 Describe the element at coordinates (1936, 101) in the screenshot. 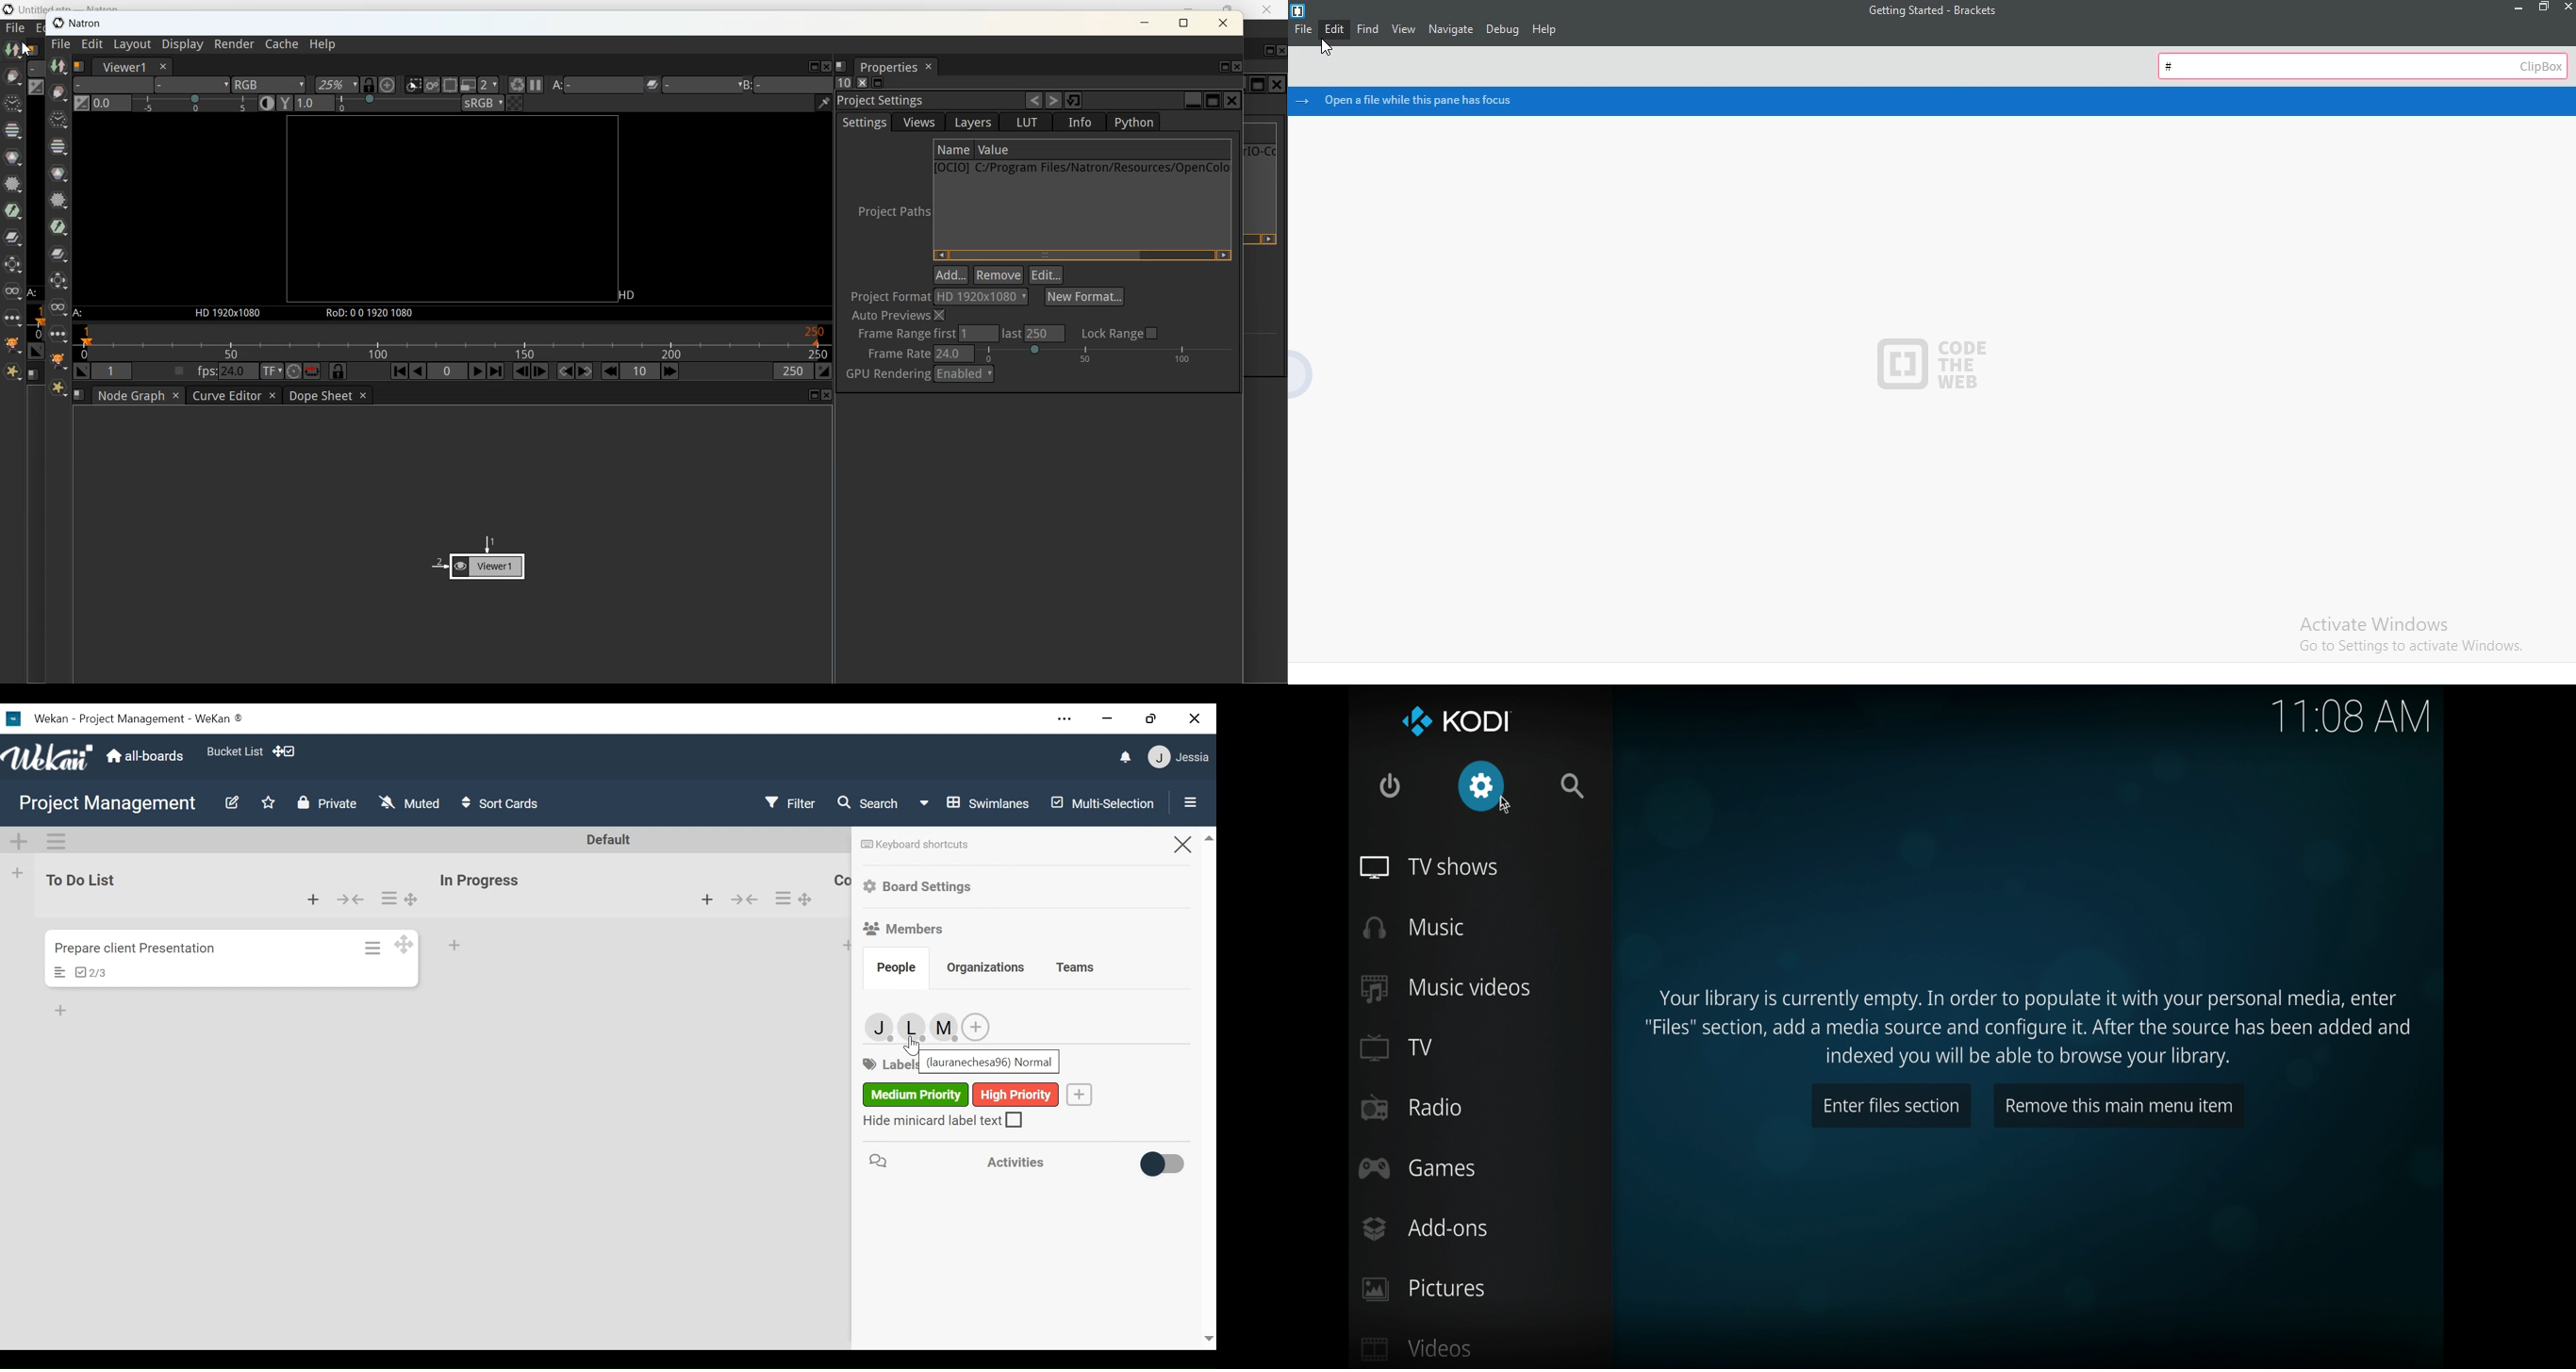

I see `open a file while this pane has focus` at that location.